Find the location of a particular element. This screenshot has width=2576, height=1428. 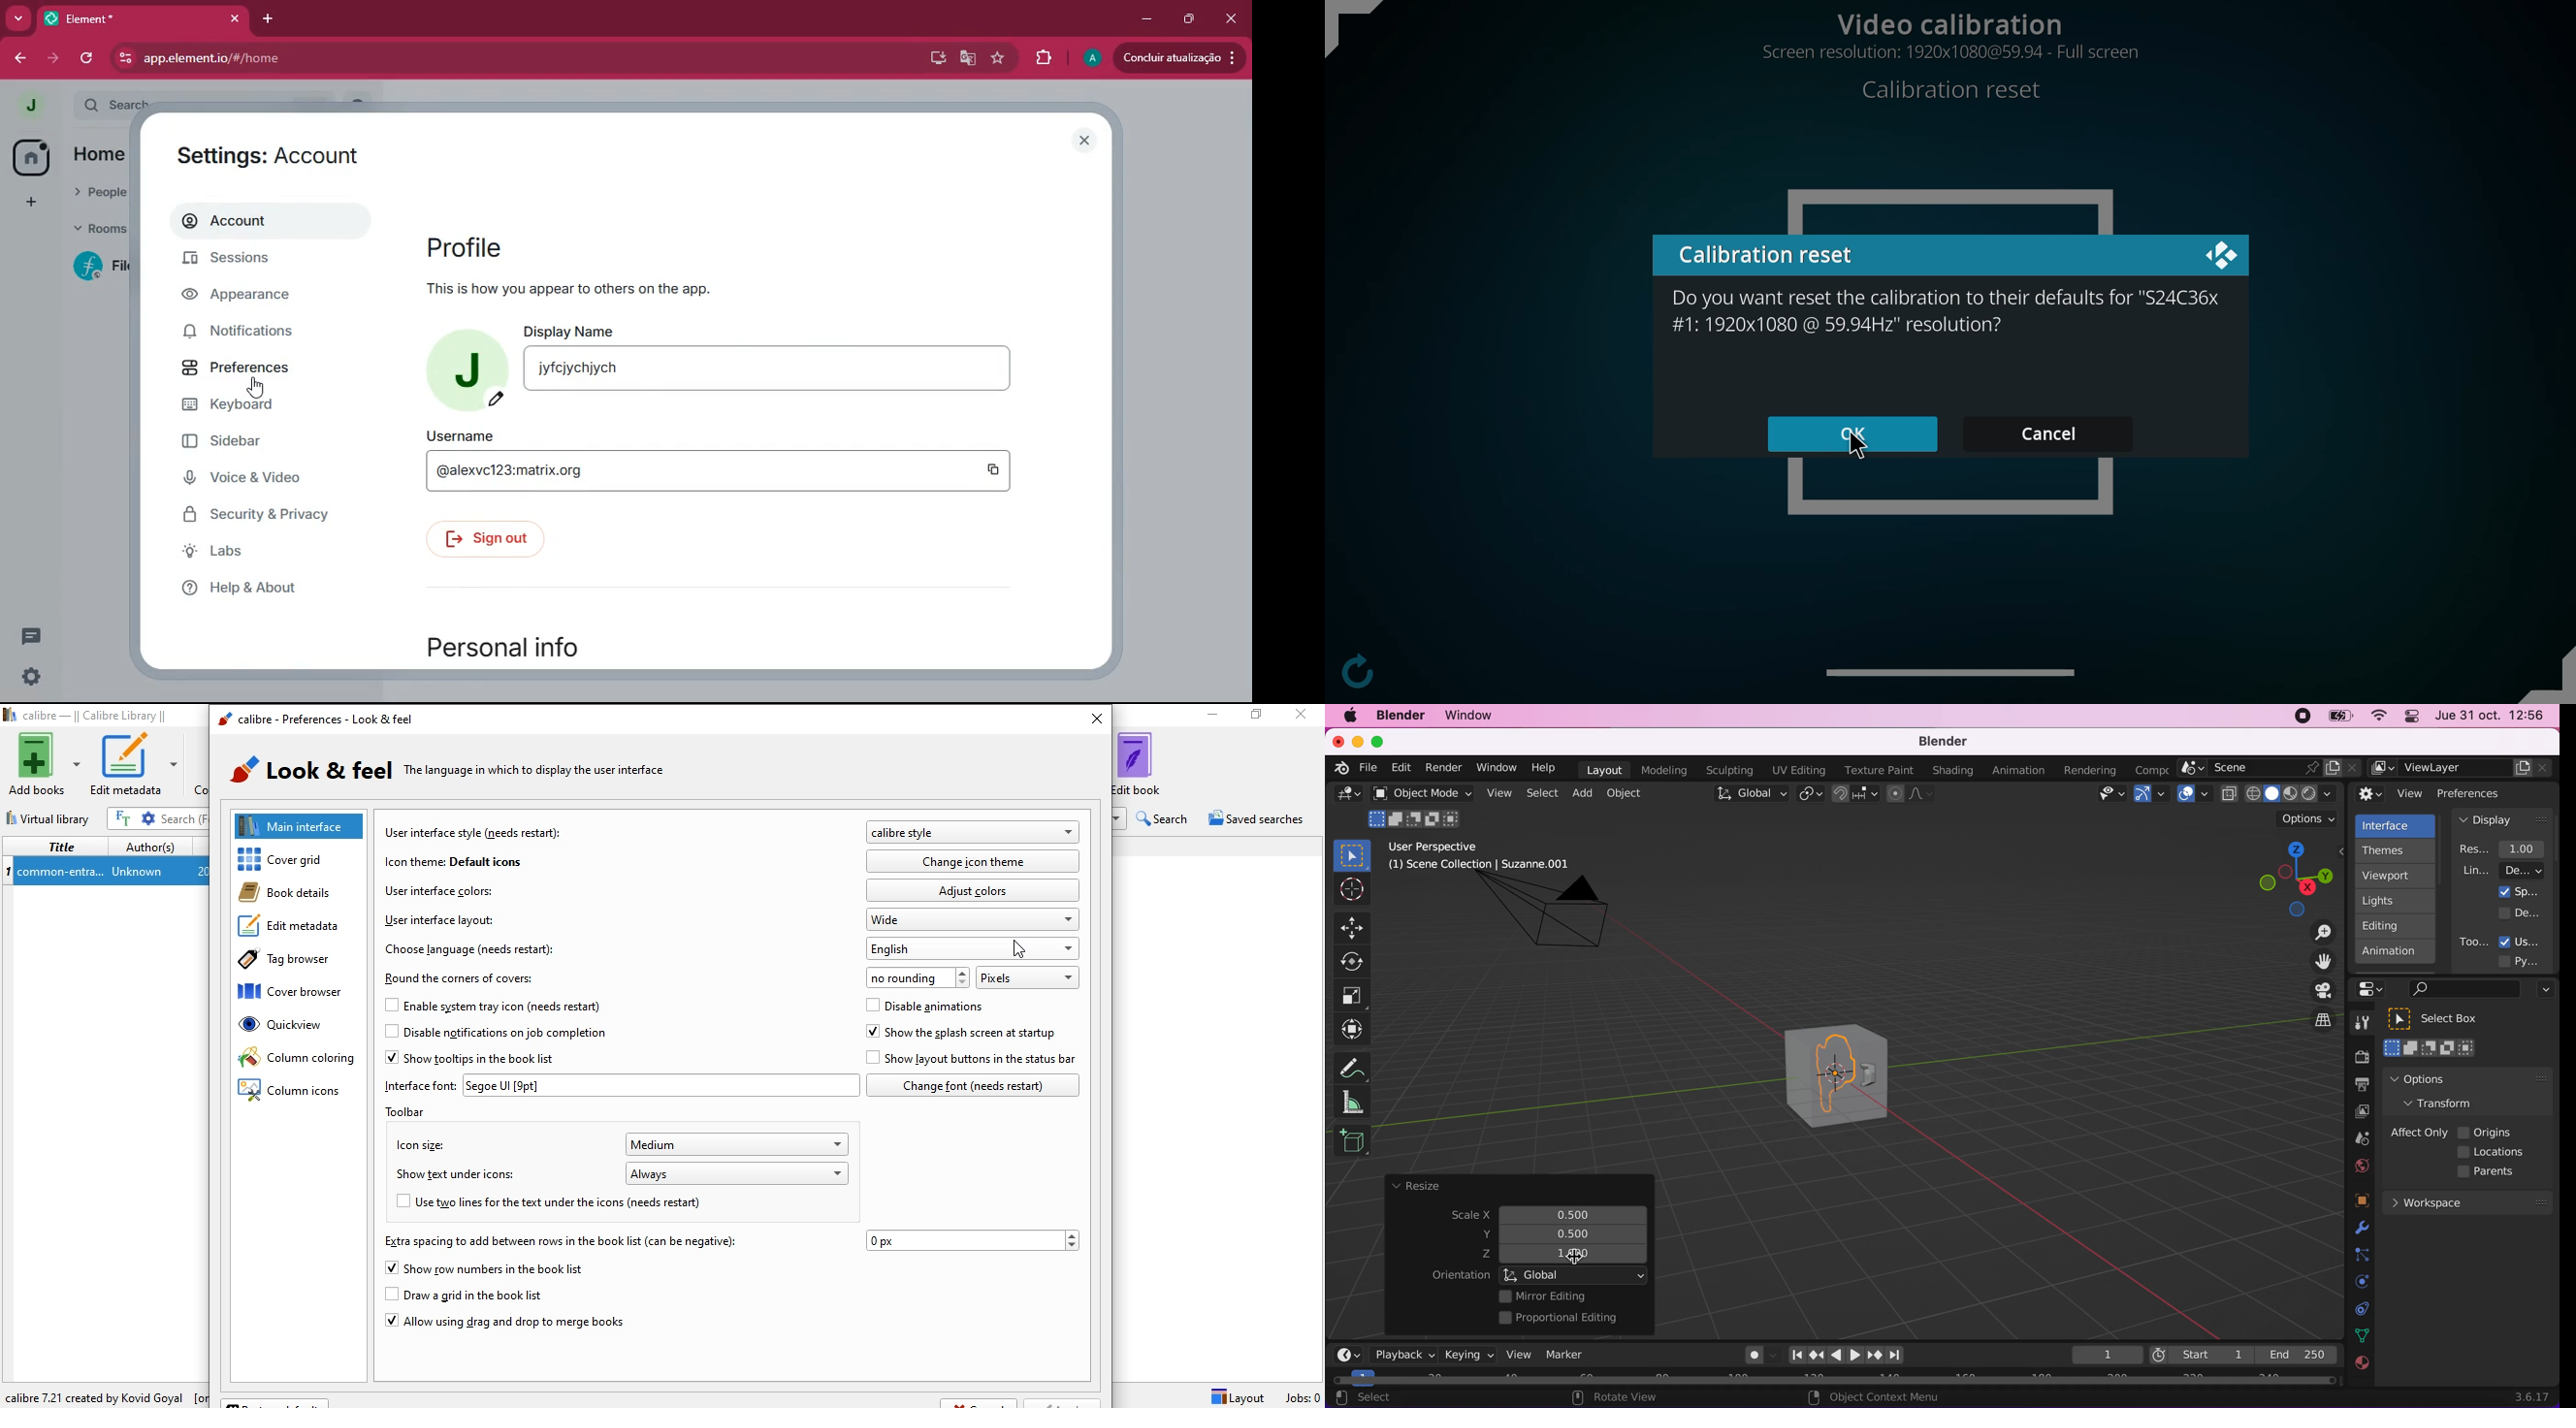

options is located at coordinates (2309, 819).